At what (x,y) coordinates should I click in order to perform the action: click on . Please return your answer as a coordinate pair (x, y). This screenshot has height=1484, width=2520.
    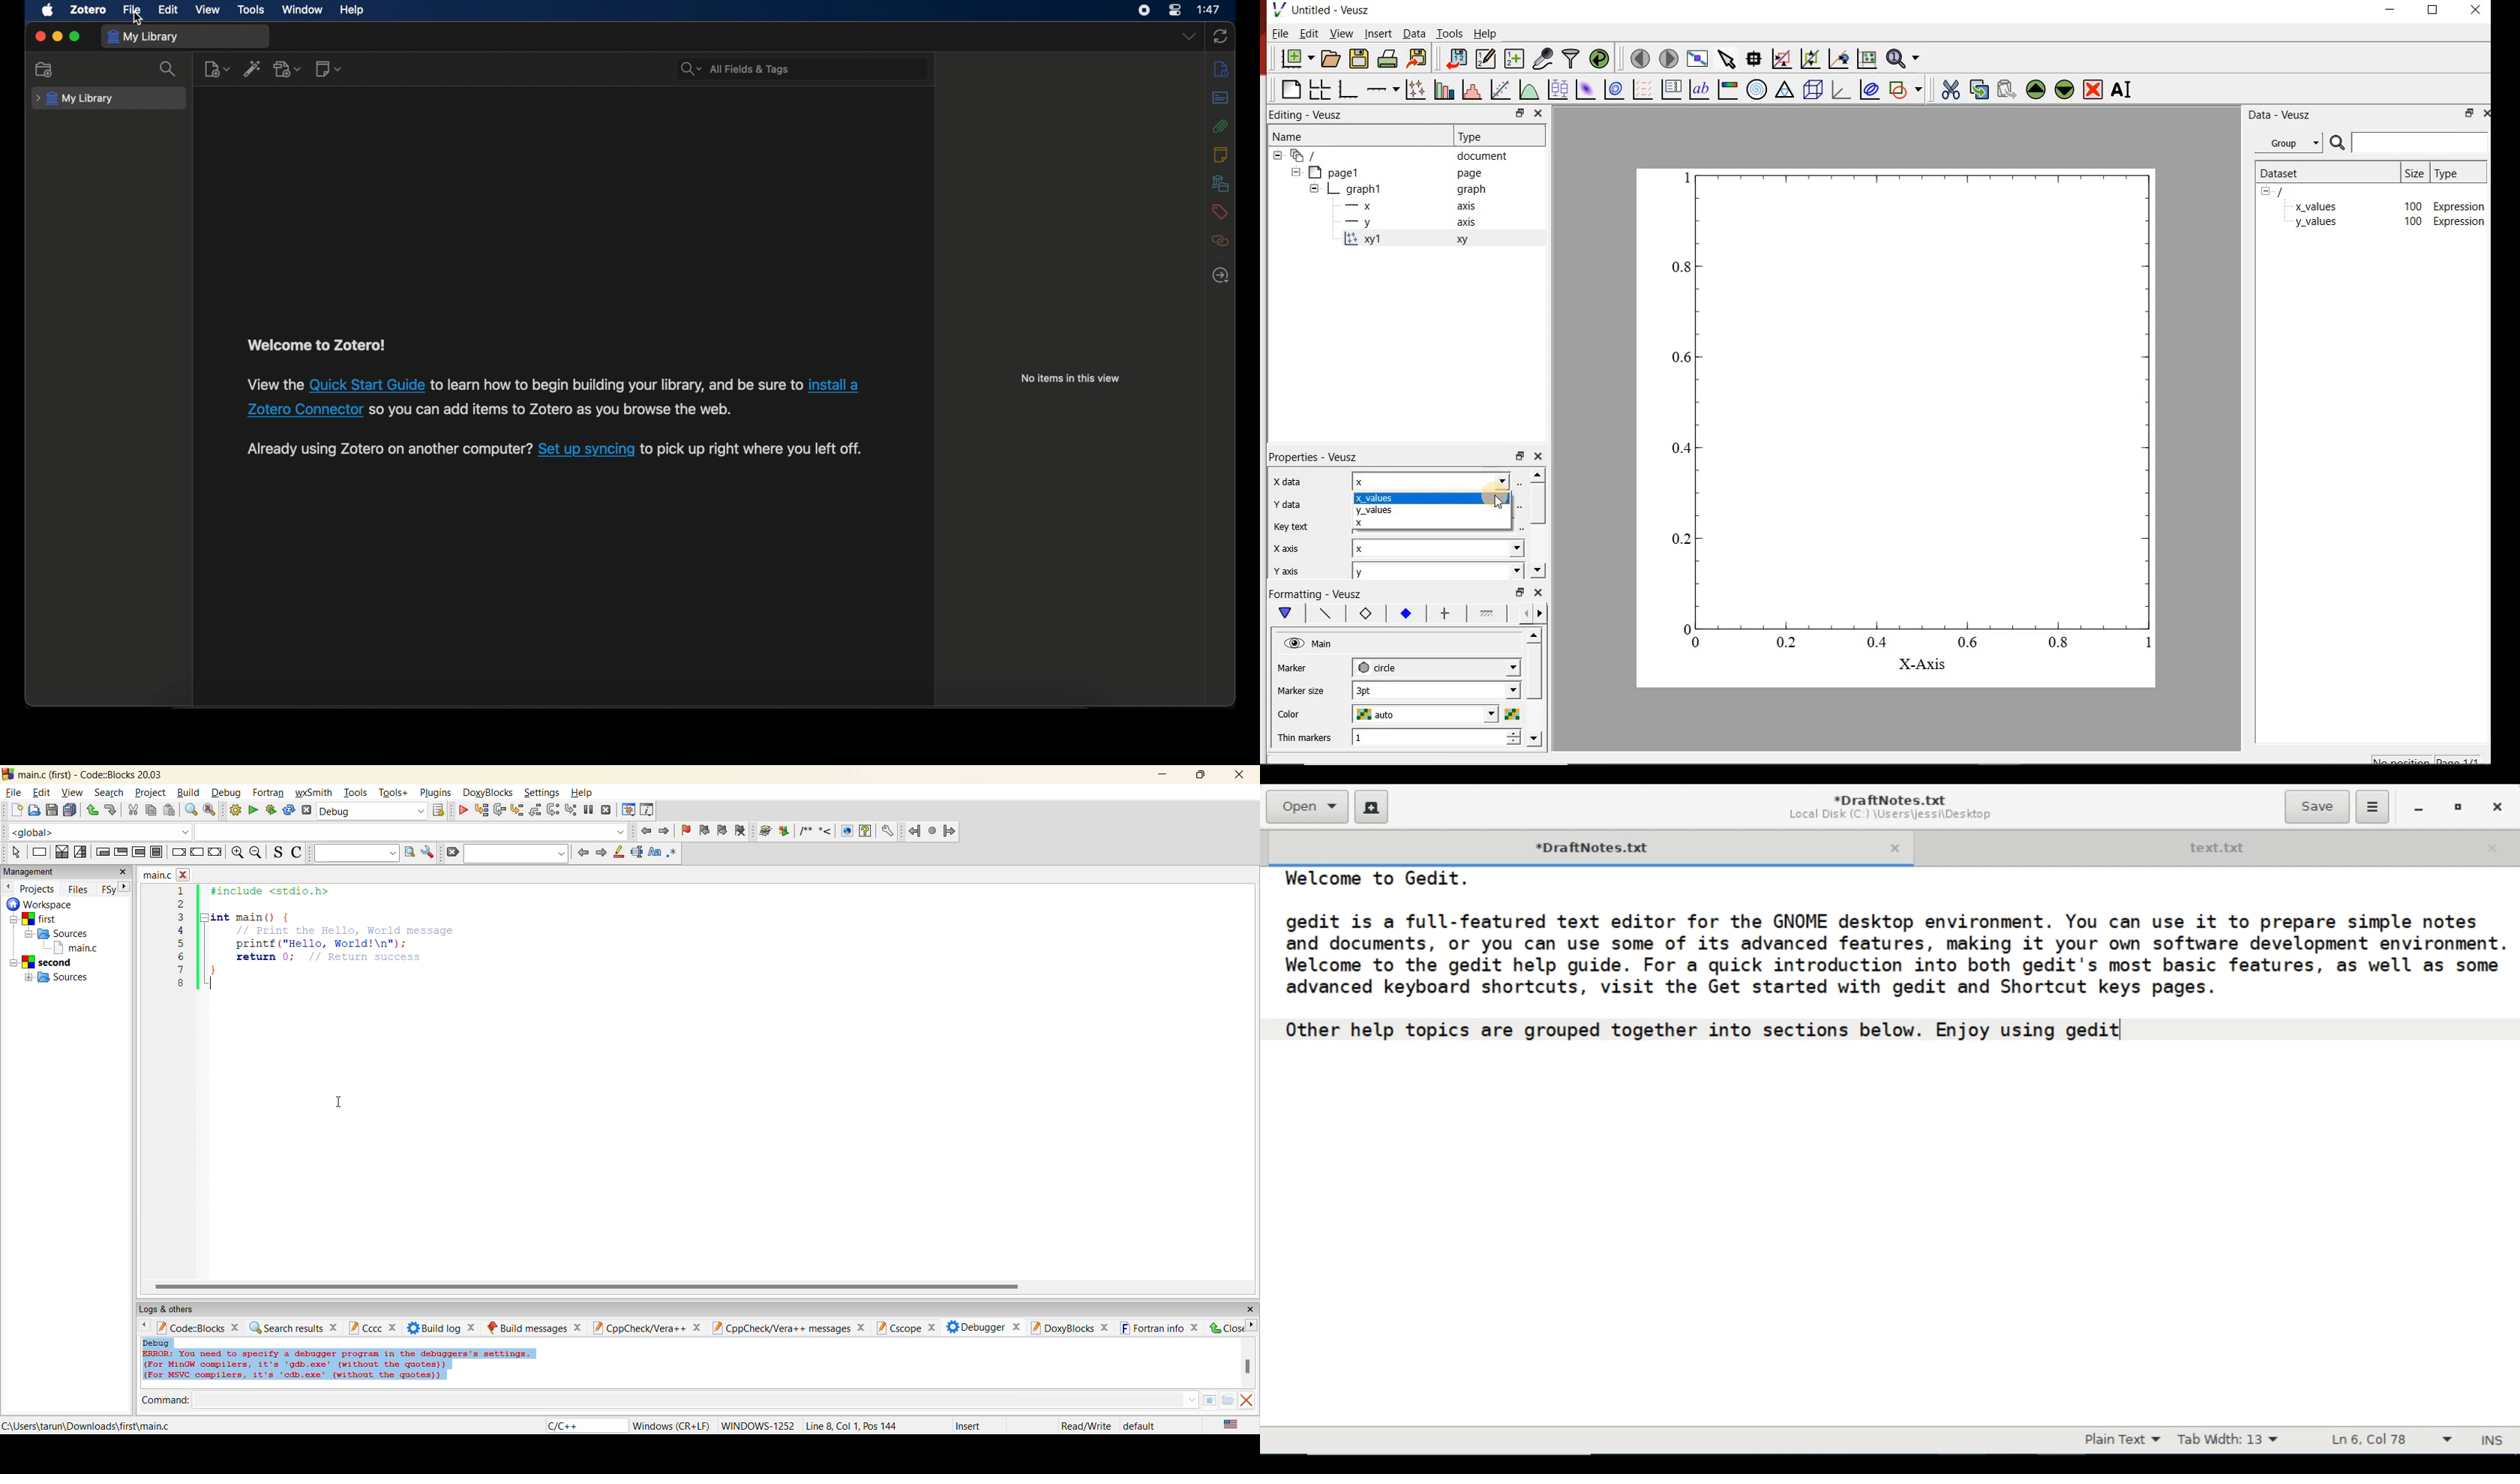
    Looking at the image, I should click on (305, 409).